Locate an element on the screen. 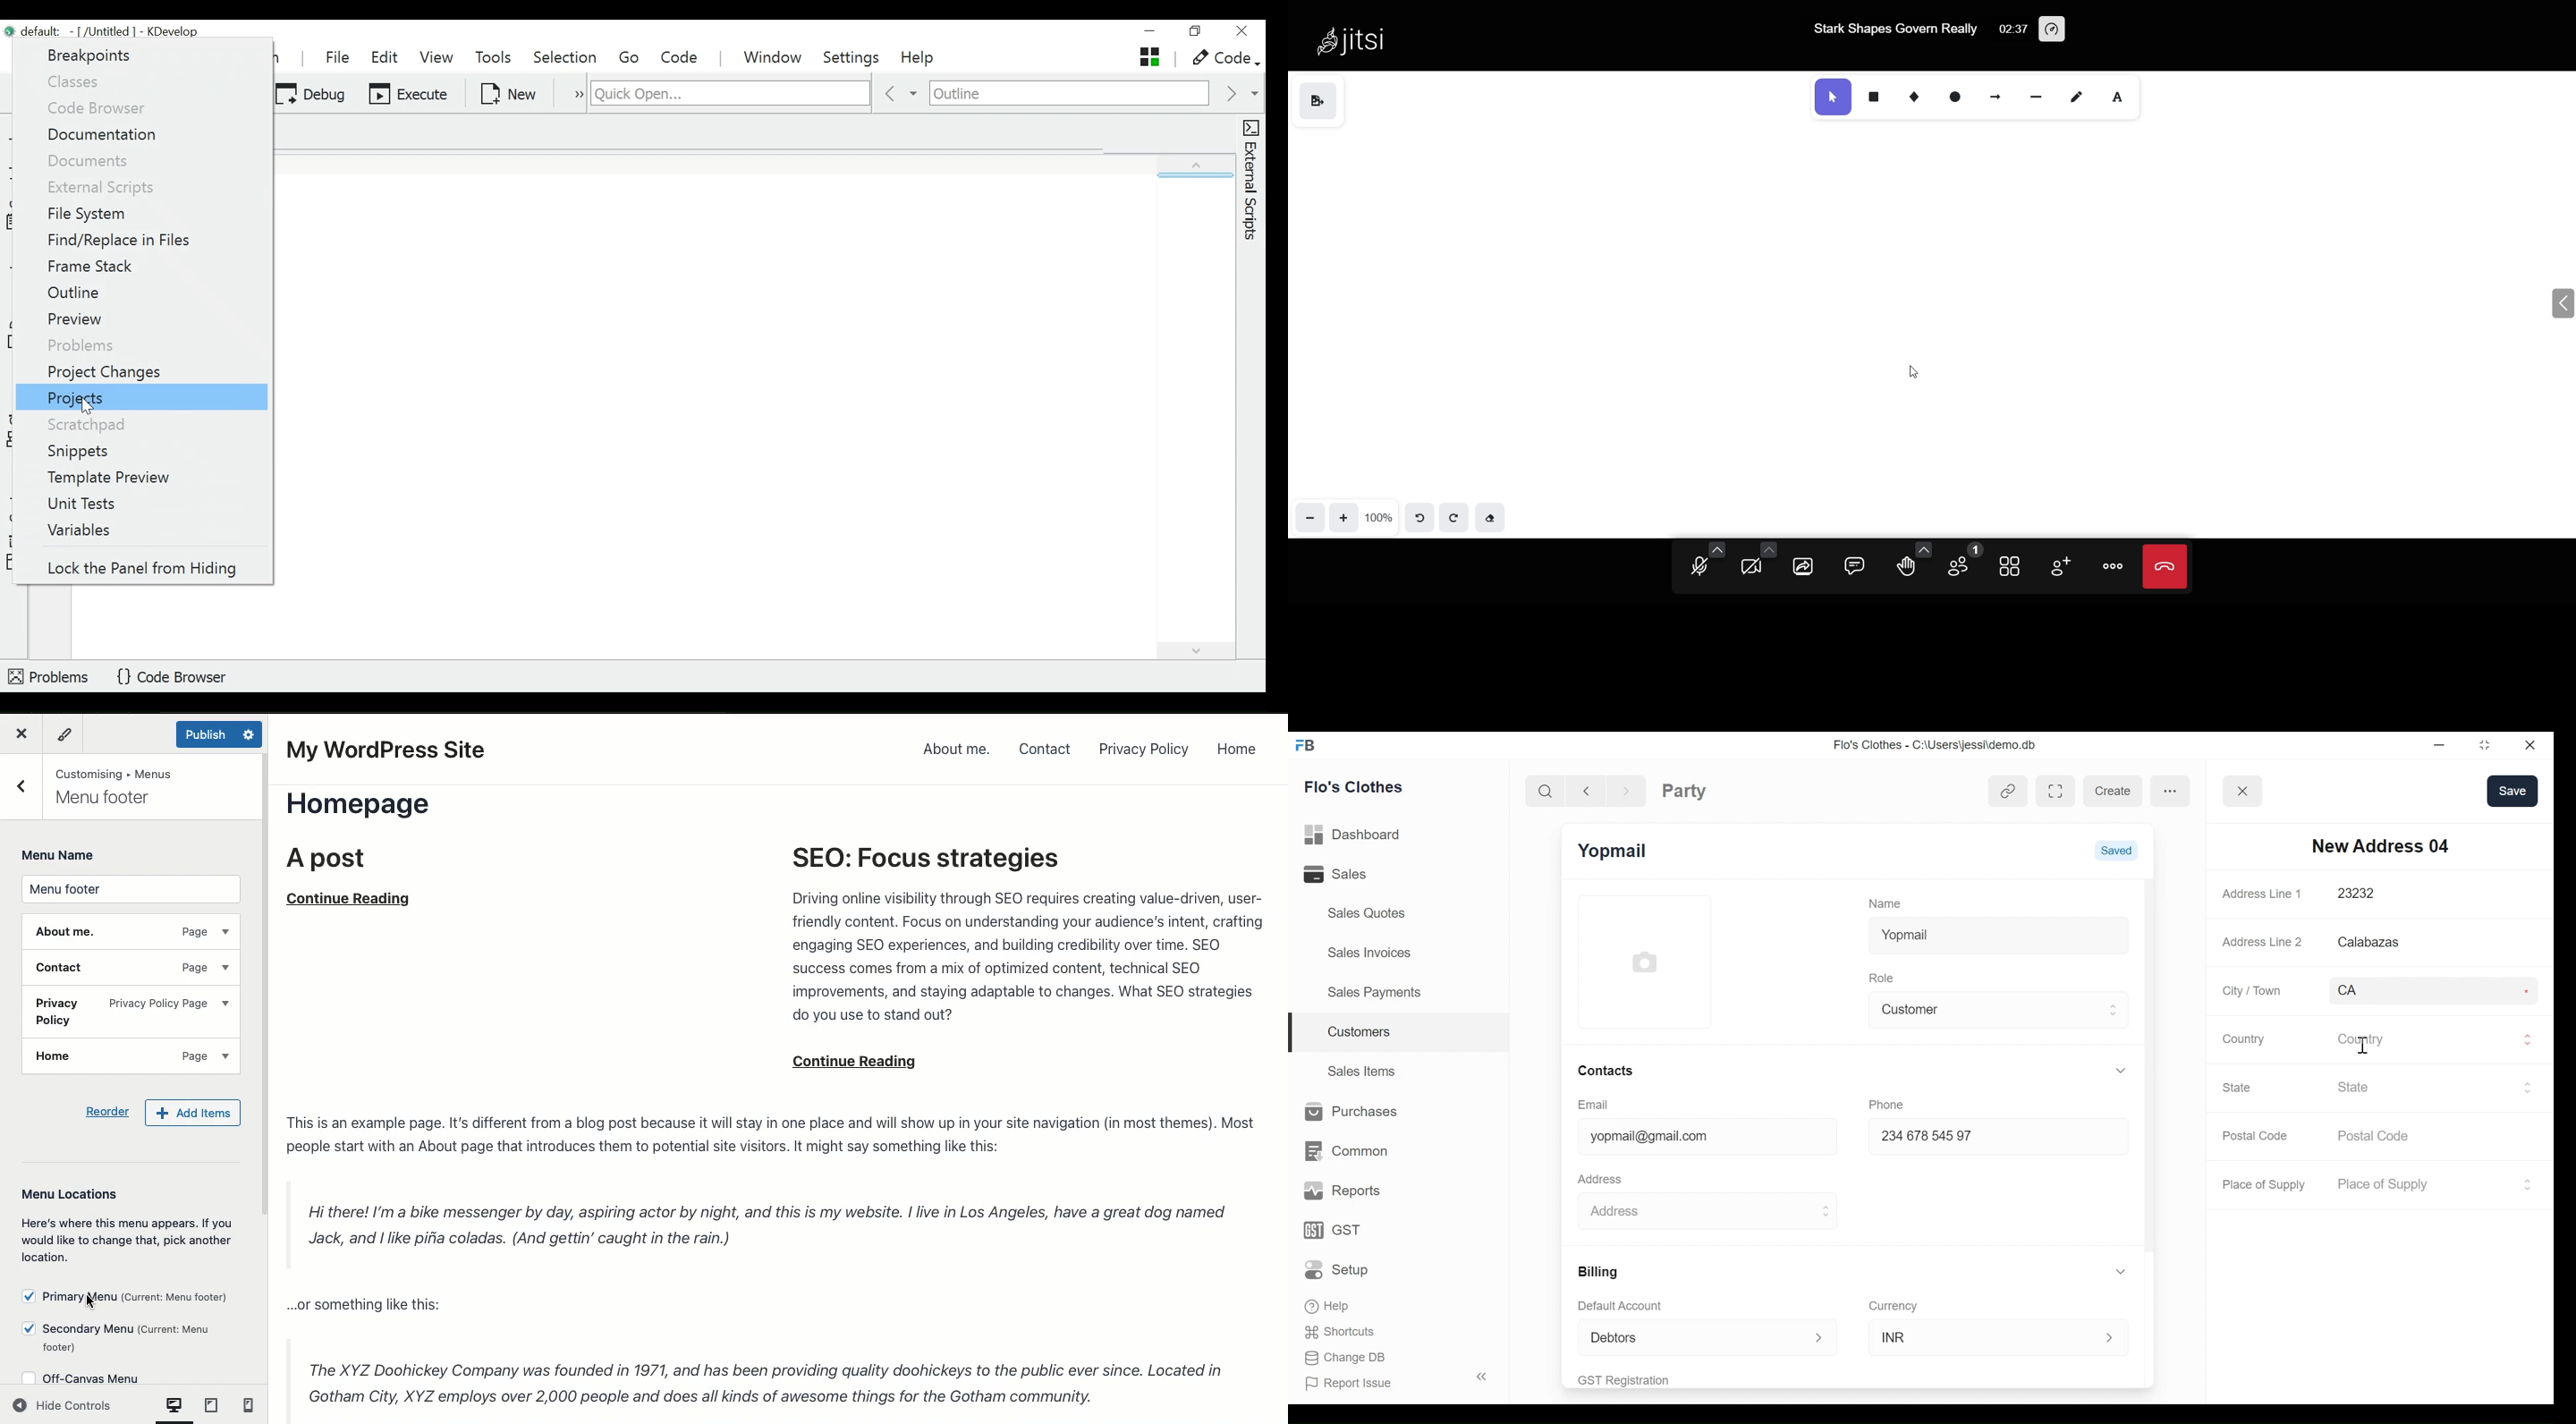  Asterisk  is located at coordinates (2529, 990).